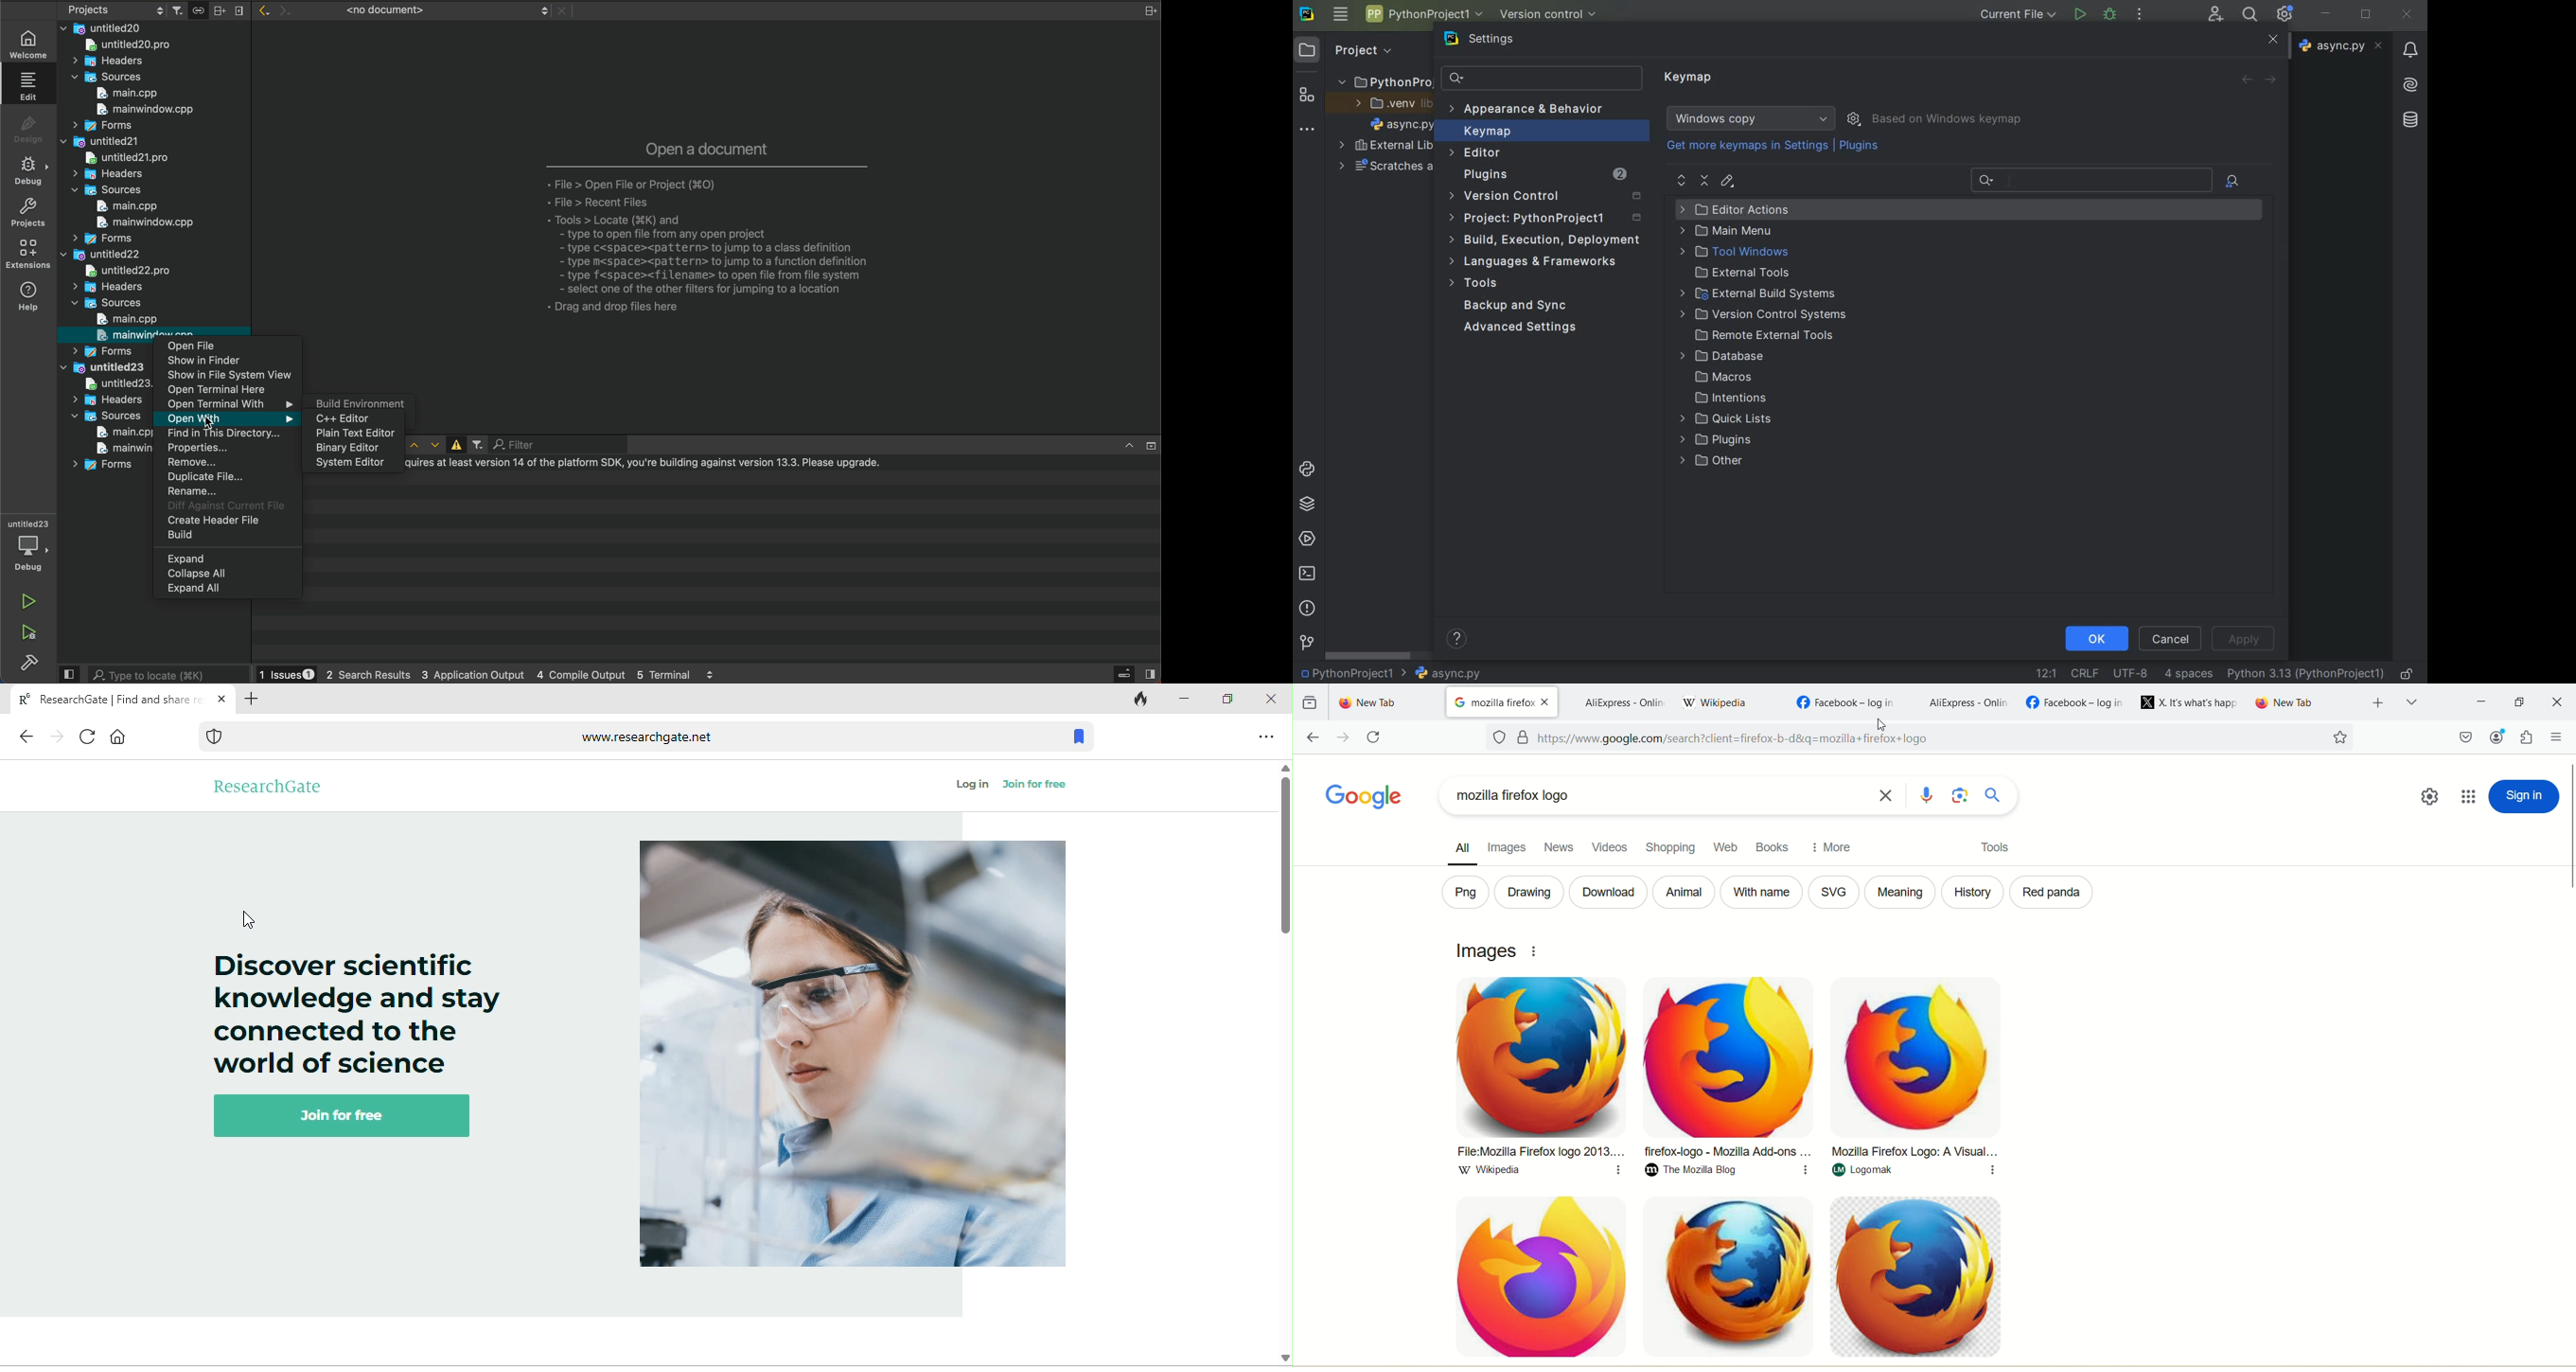 The width and height of the screenshot is (2576, 1372). I want to click on Notifications, so click(2409, 45).